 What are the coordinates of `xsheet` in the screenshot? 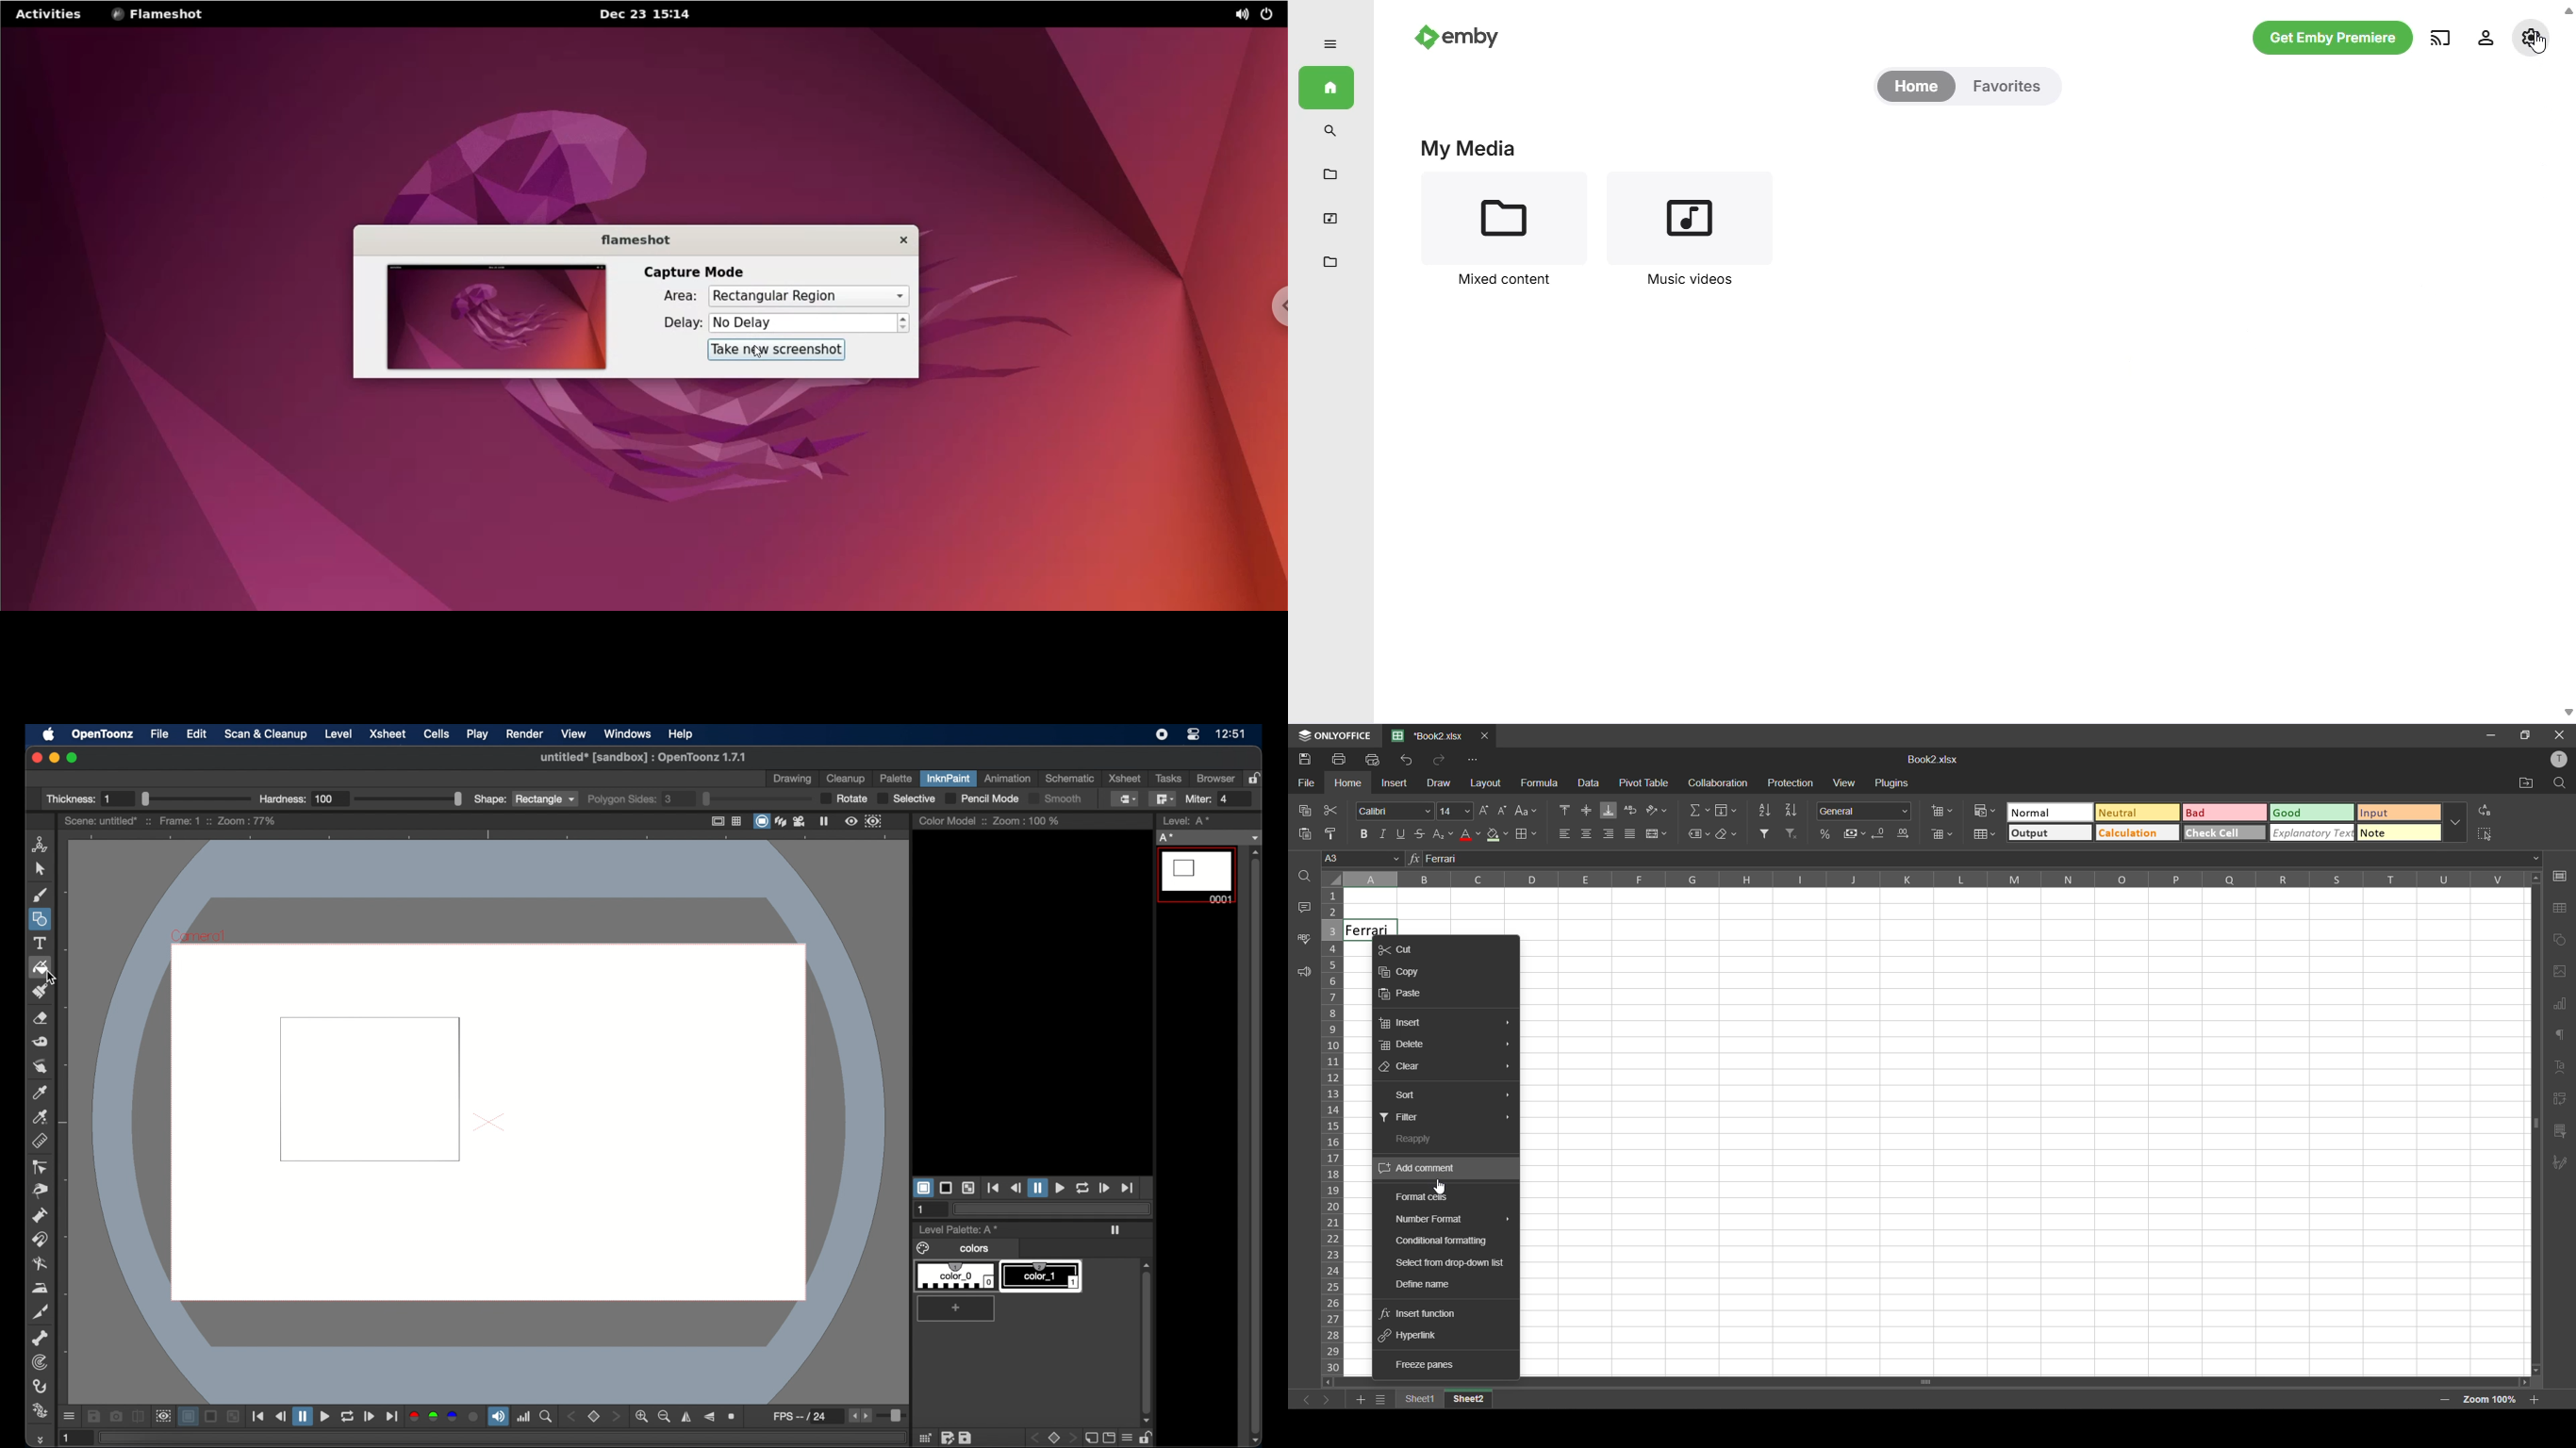 It's located at (390, 735).